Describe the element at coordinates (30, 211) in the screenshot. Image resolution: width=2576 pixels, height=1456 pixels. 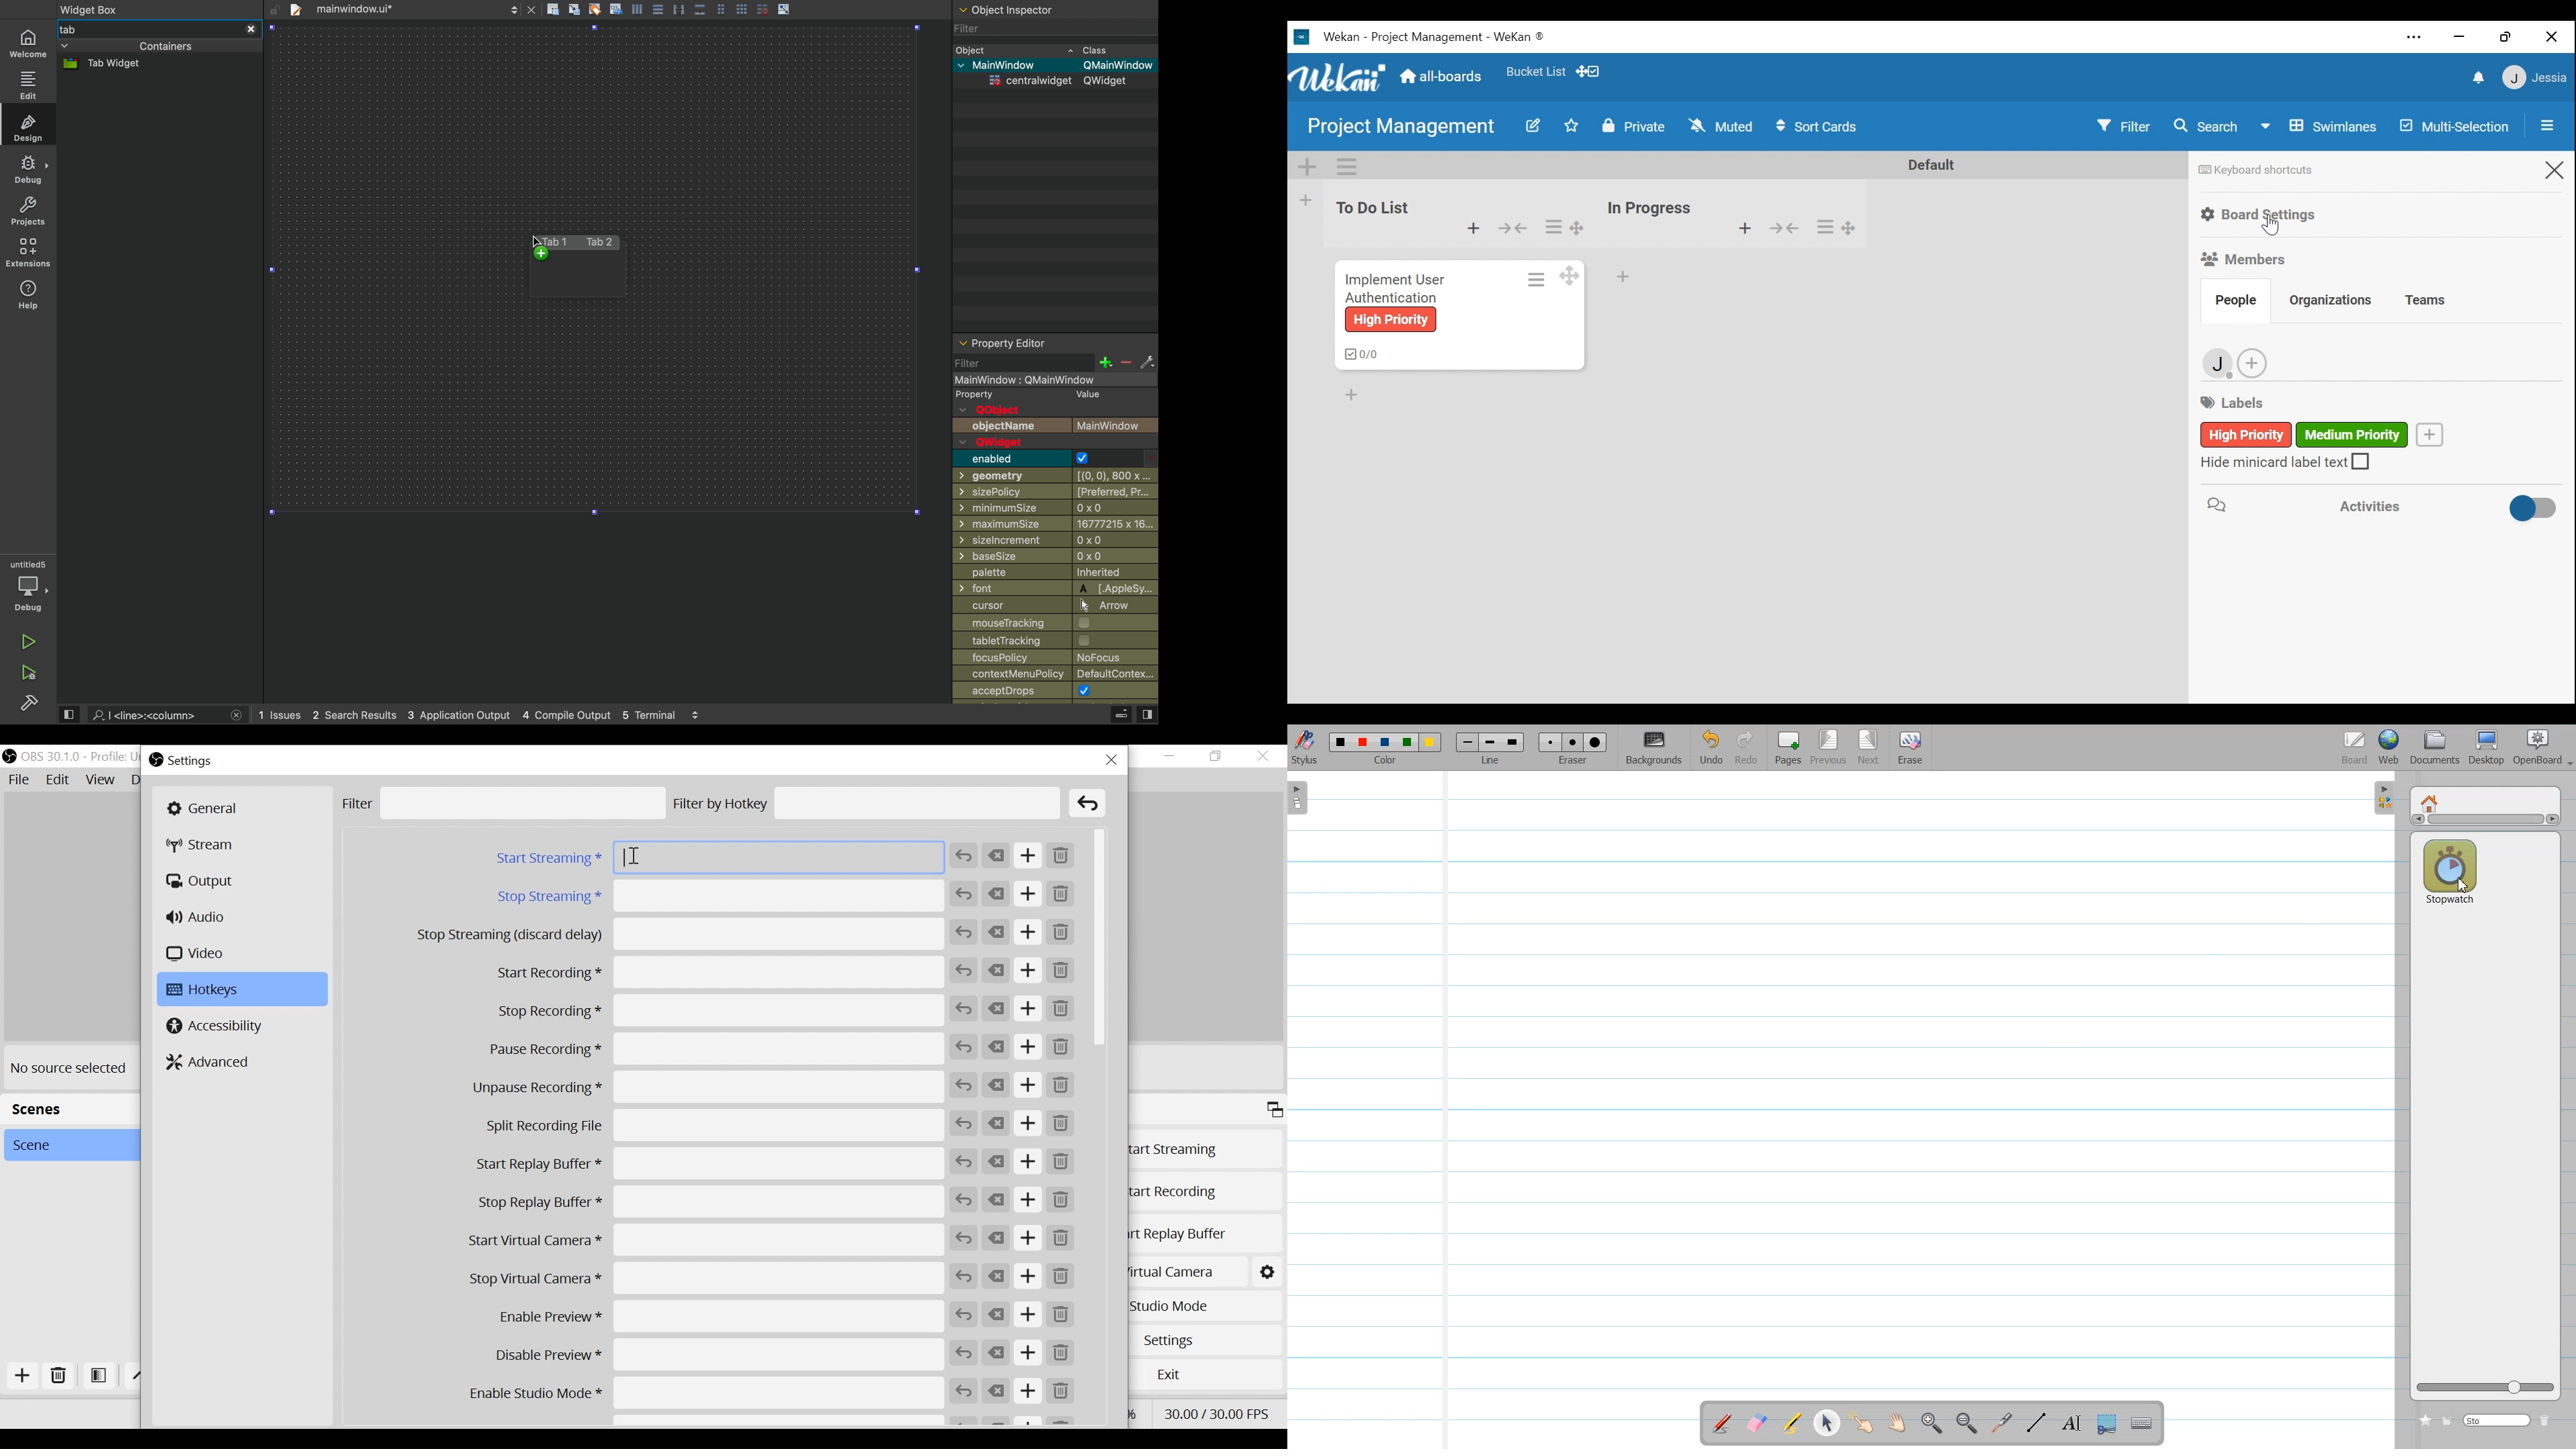
I see `projects` at that location.